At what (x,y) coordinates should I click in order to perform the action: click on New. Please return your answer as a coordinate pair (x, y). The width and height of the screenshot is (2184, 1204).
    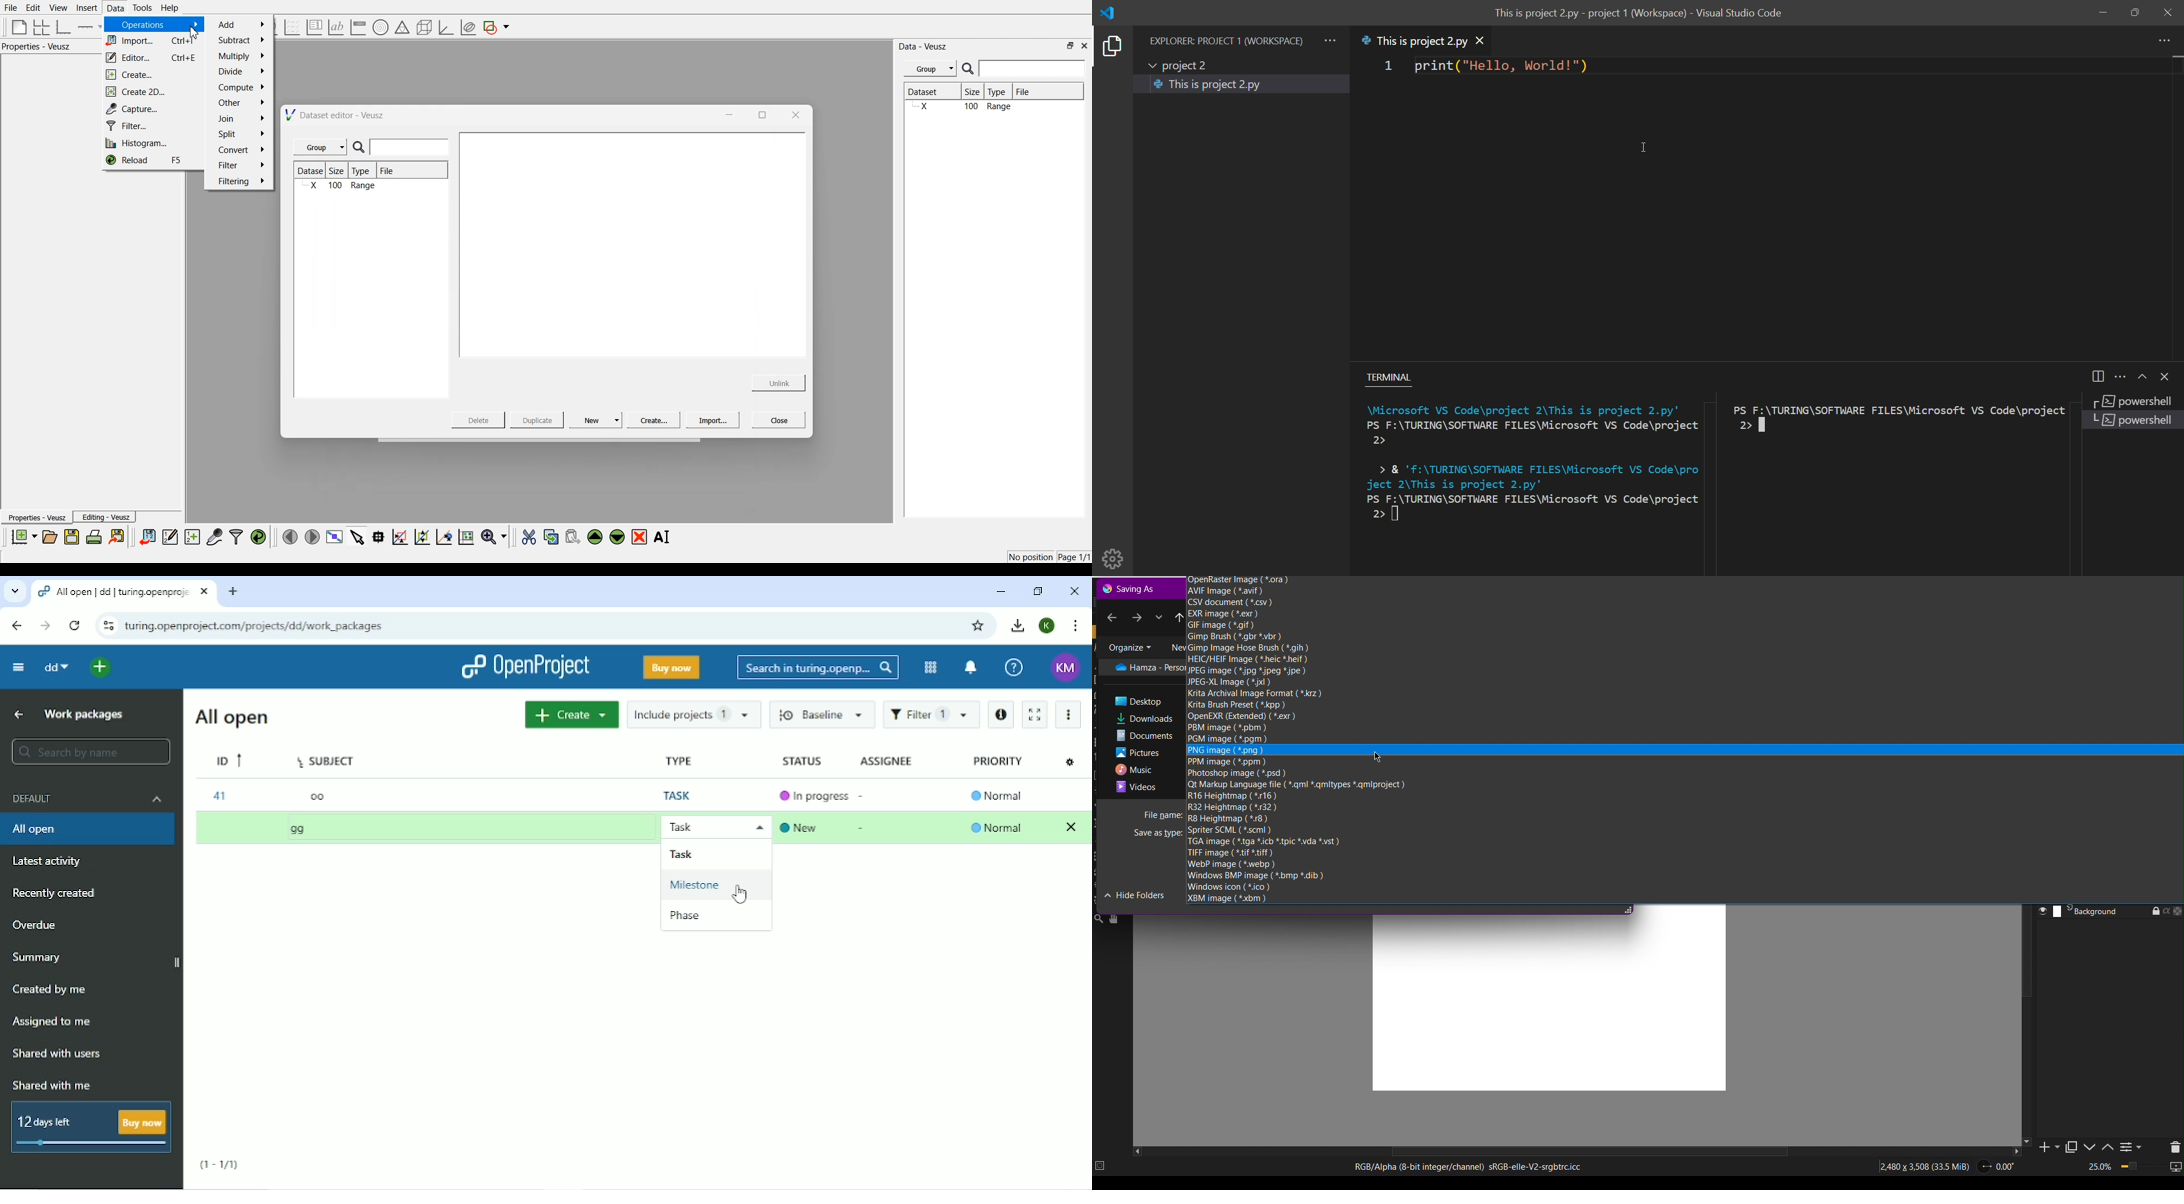
    Looking at the image, I should click on (597, 420).